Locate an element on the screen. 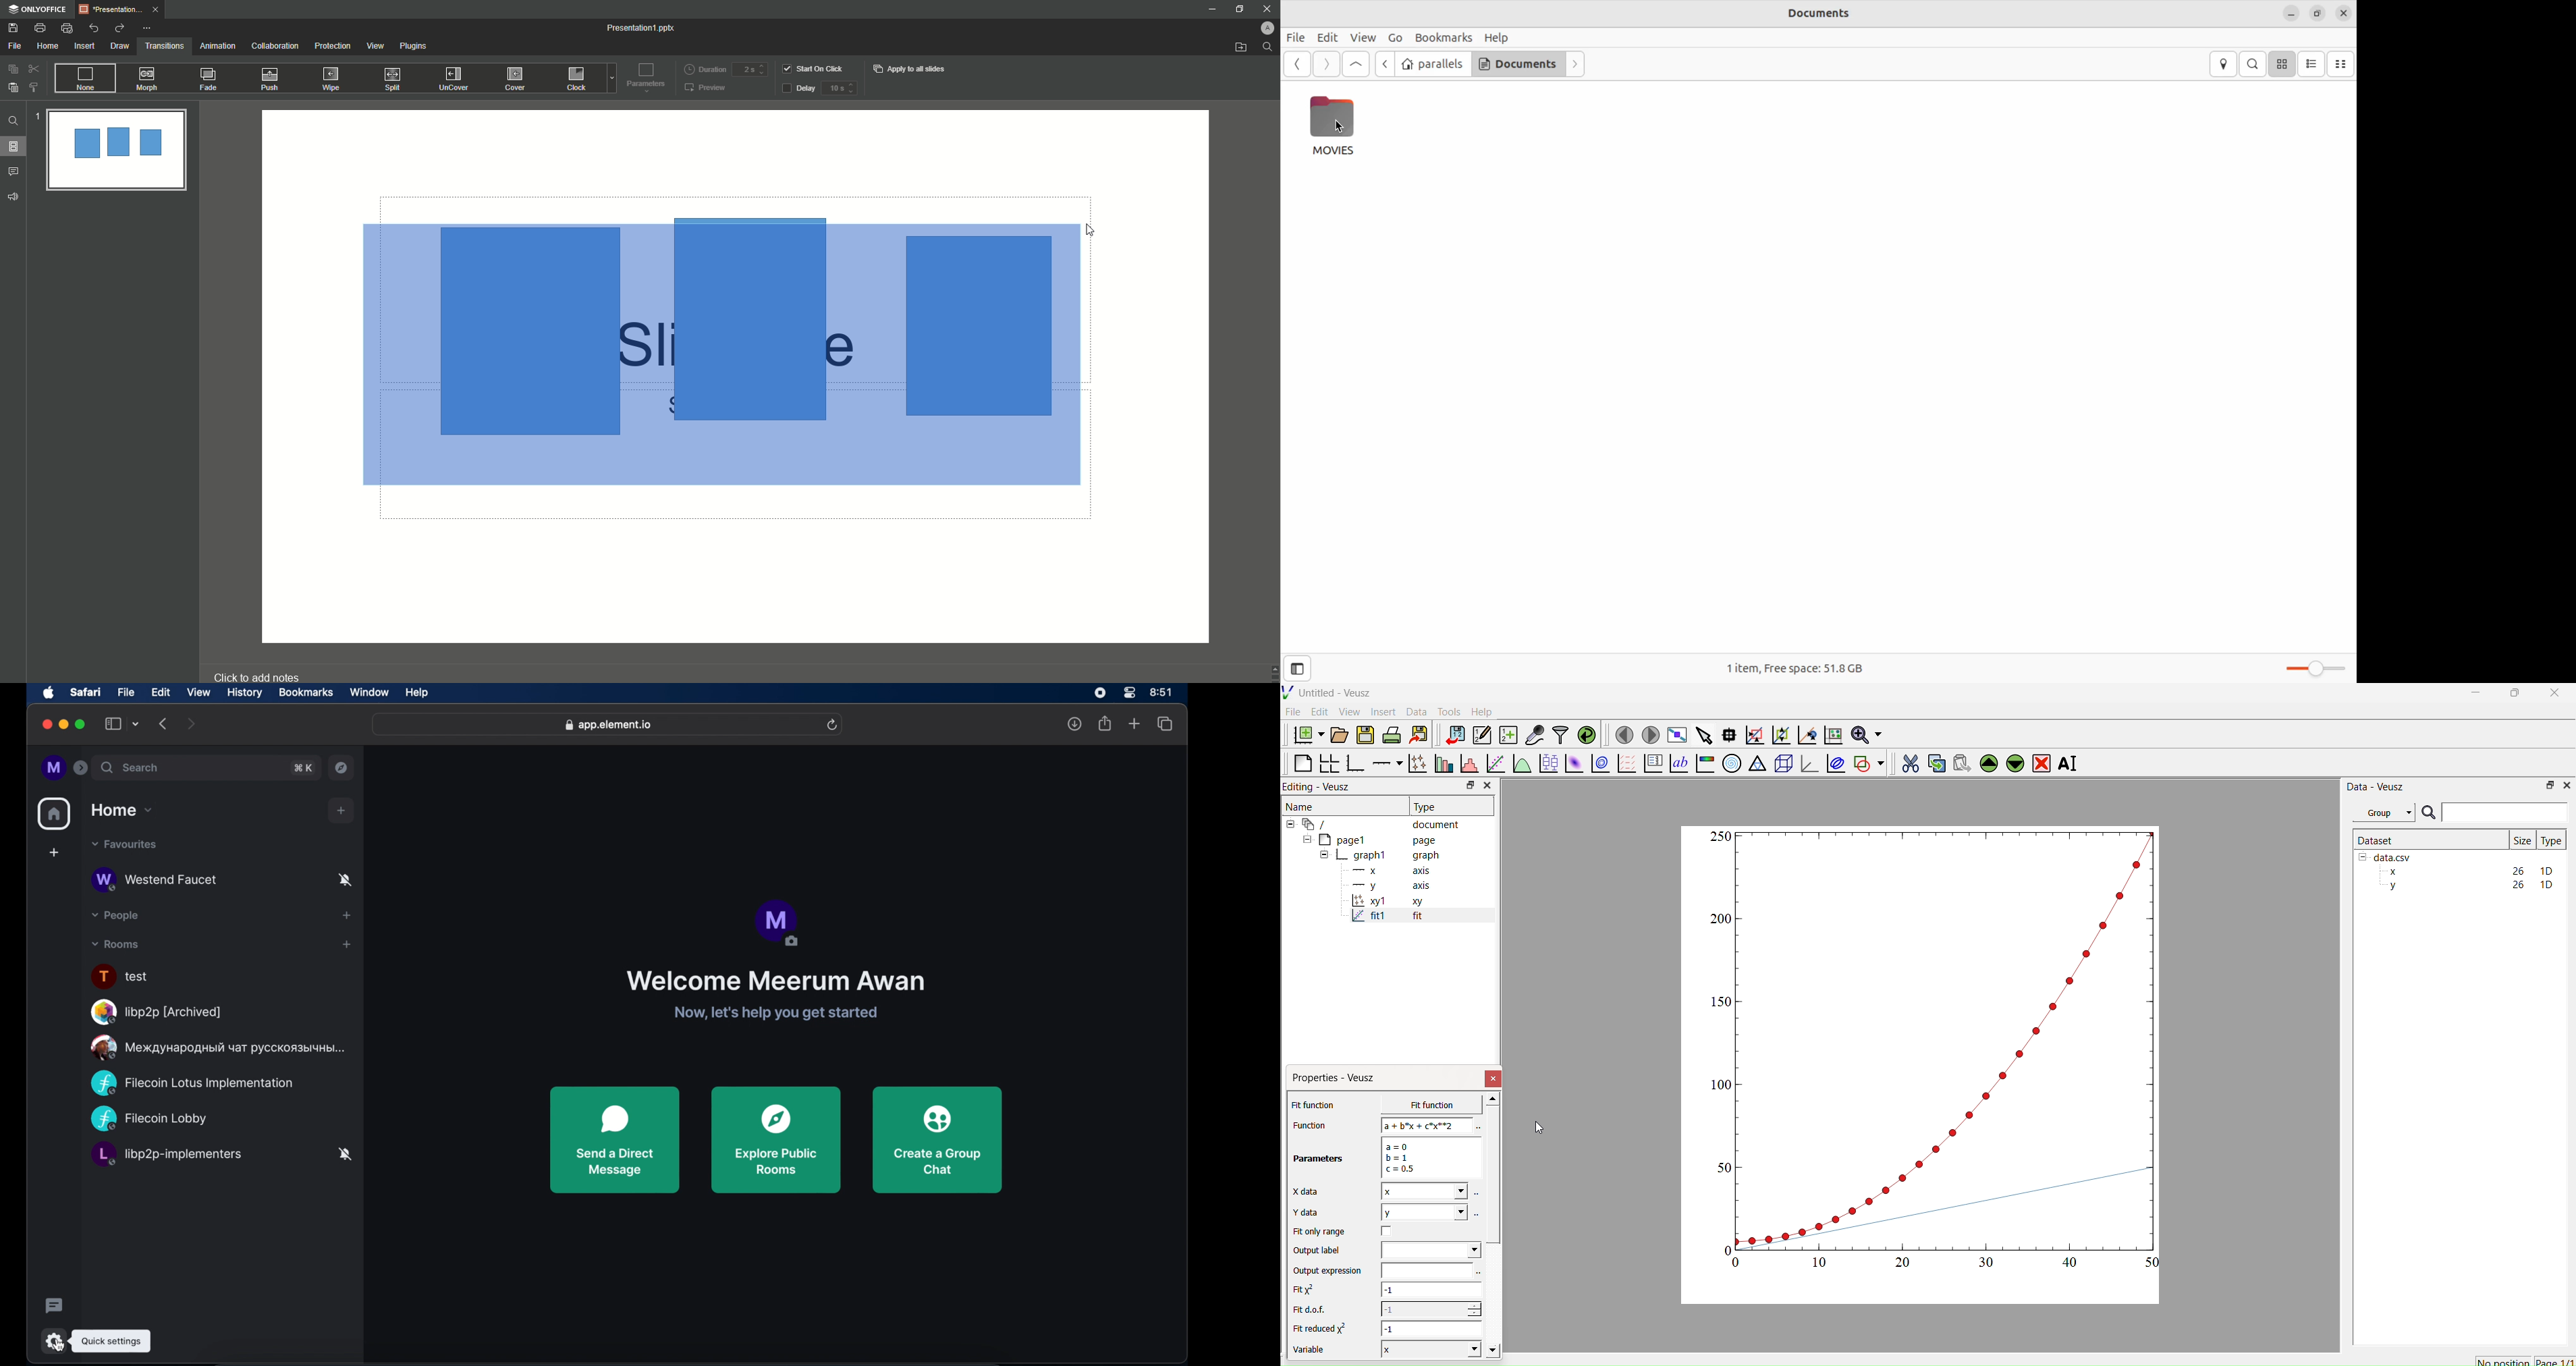  Add Shape is located at coordinates (1867, 761).